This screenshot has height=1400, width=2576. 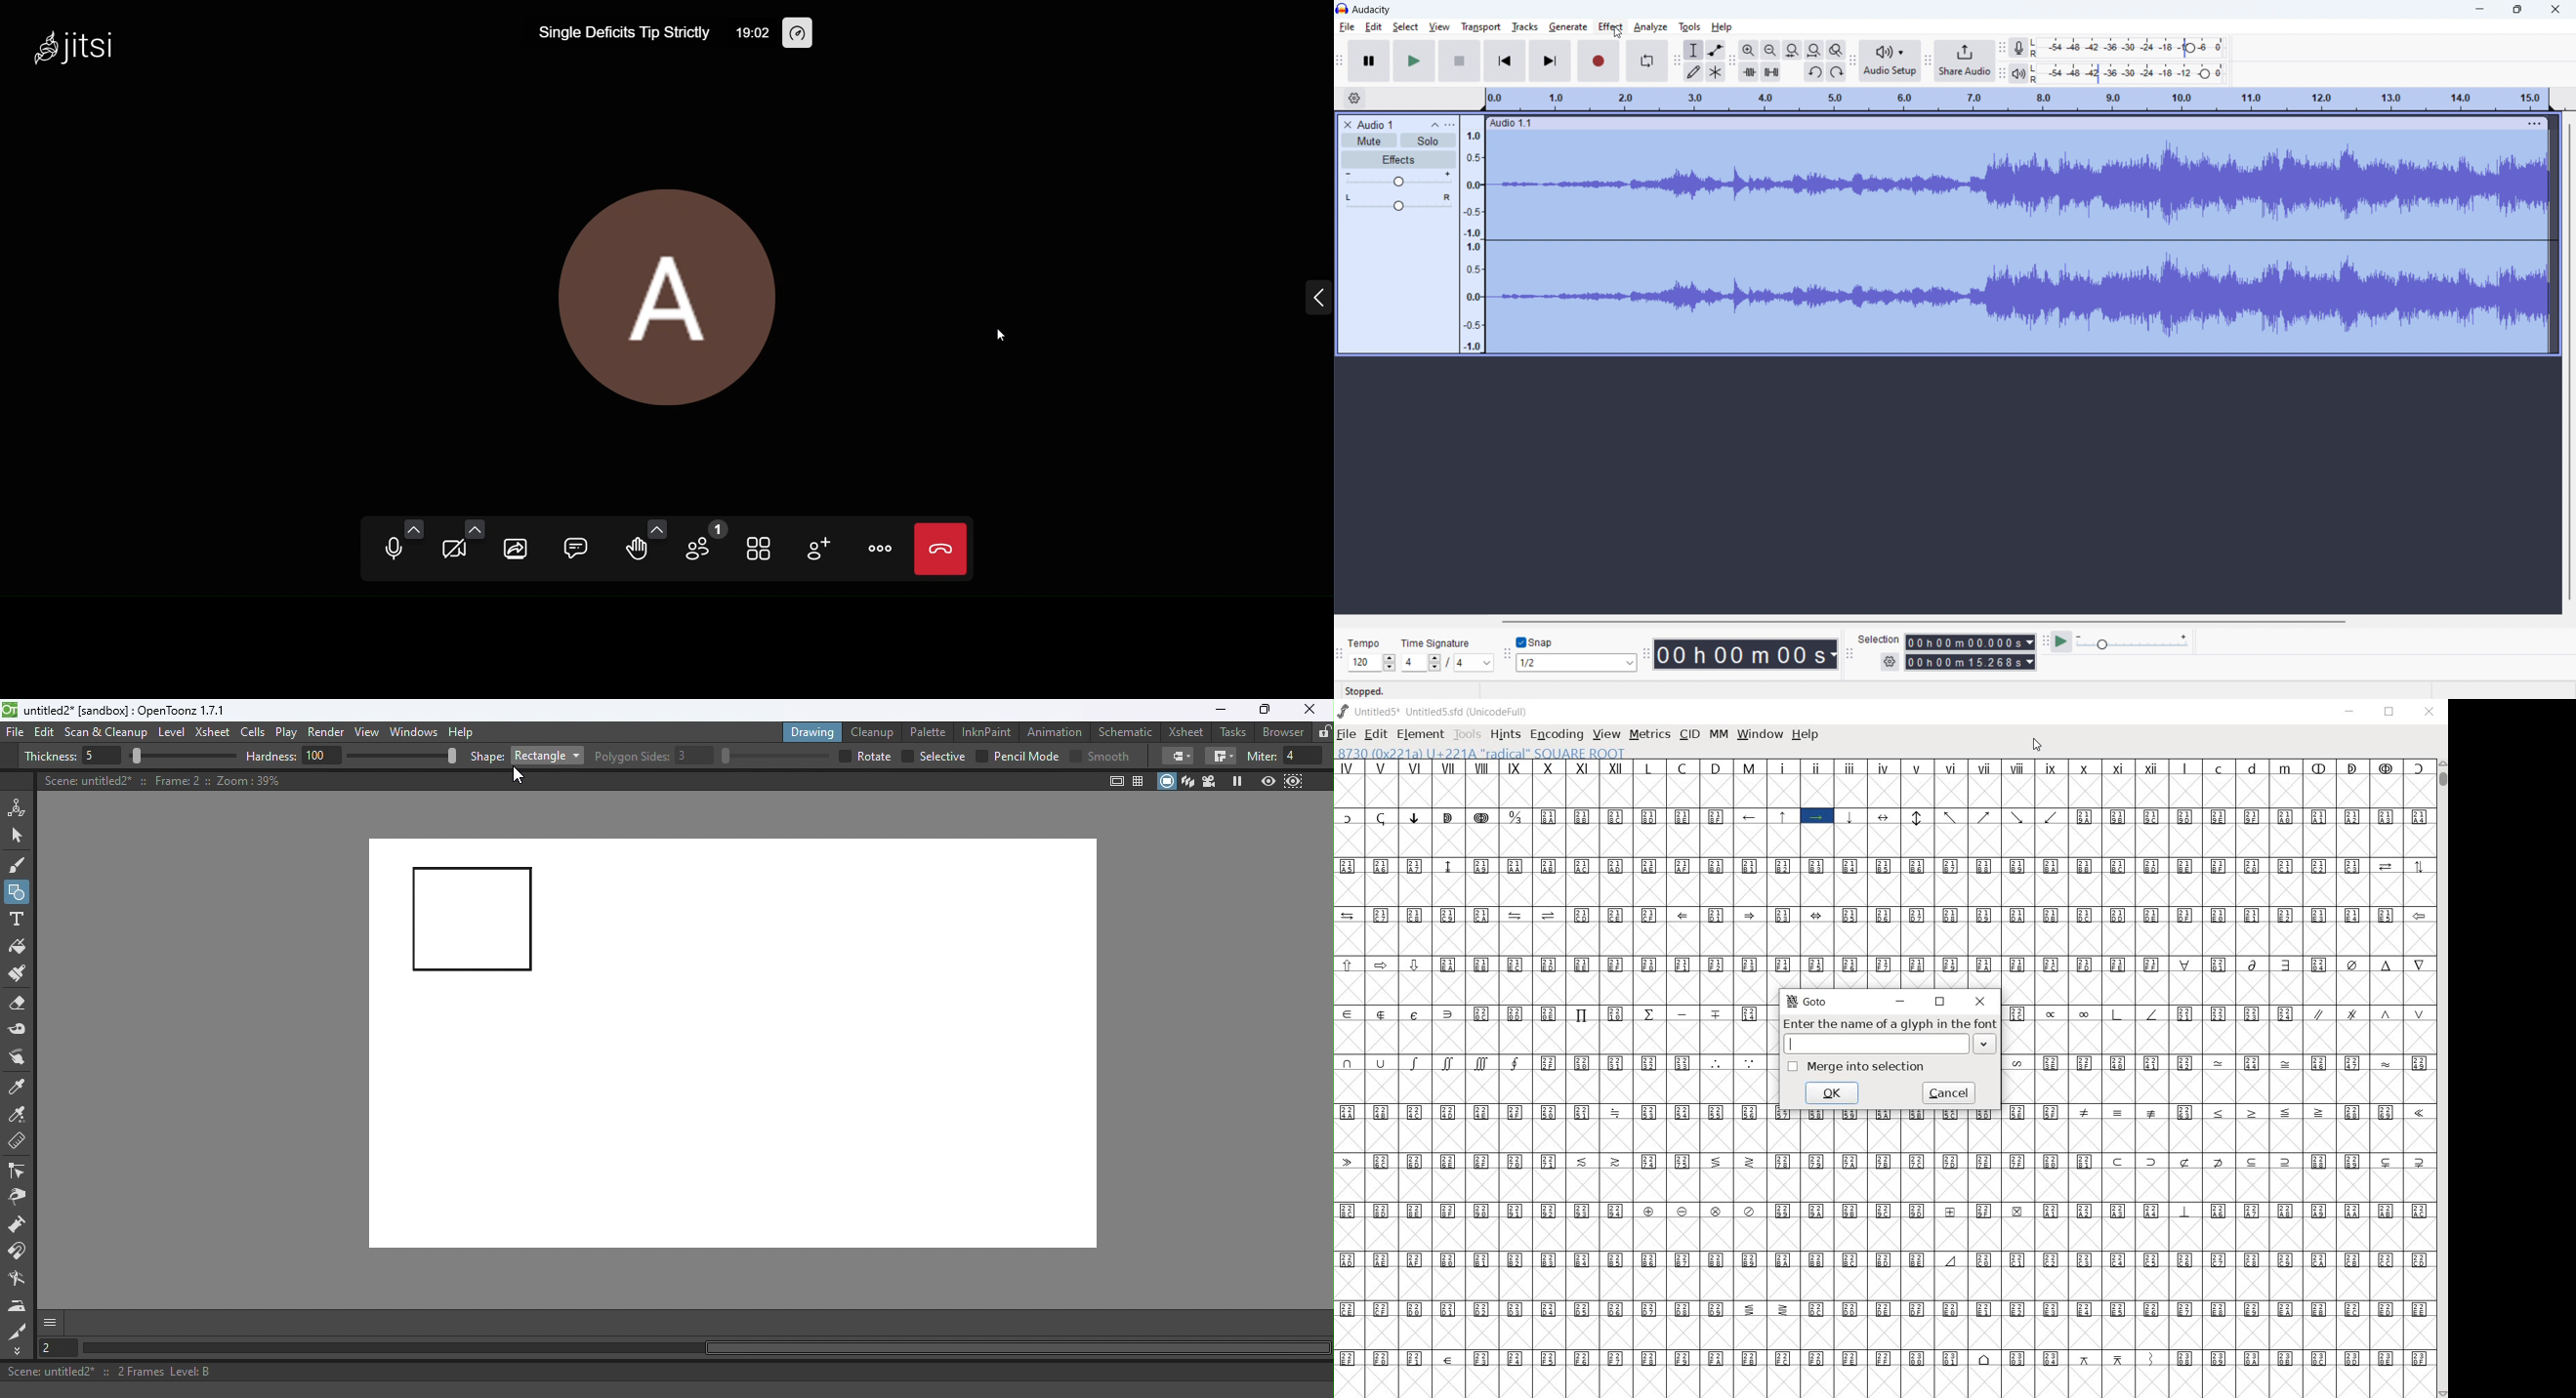 What do you see at coordinates (1890, 60) in the screenshot?
I see `audio setup` at bounding box center [1890, 60].